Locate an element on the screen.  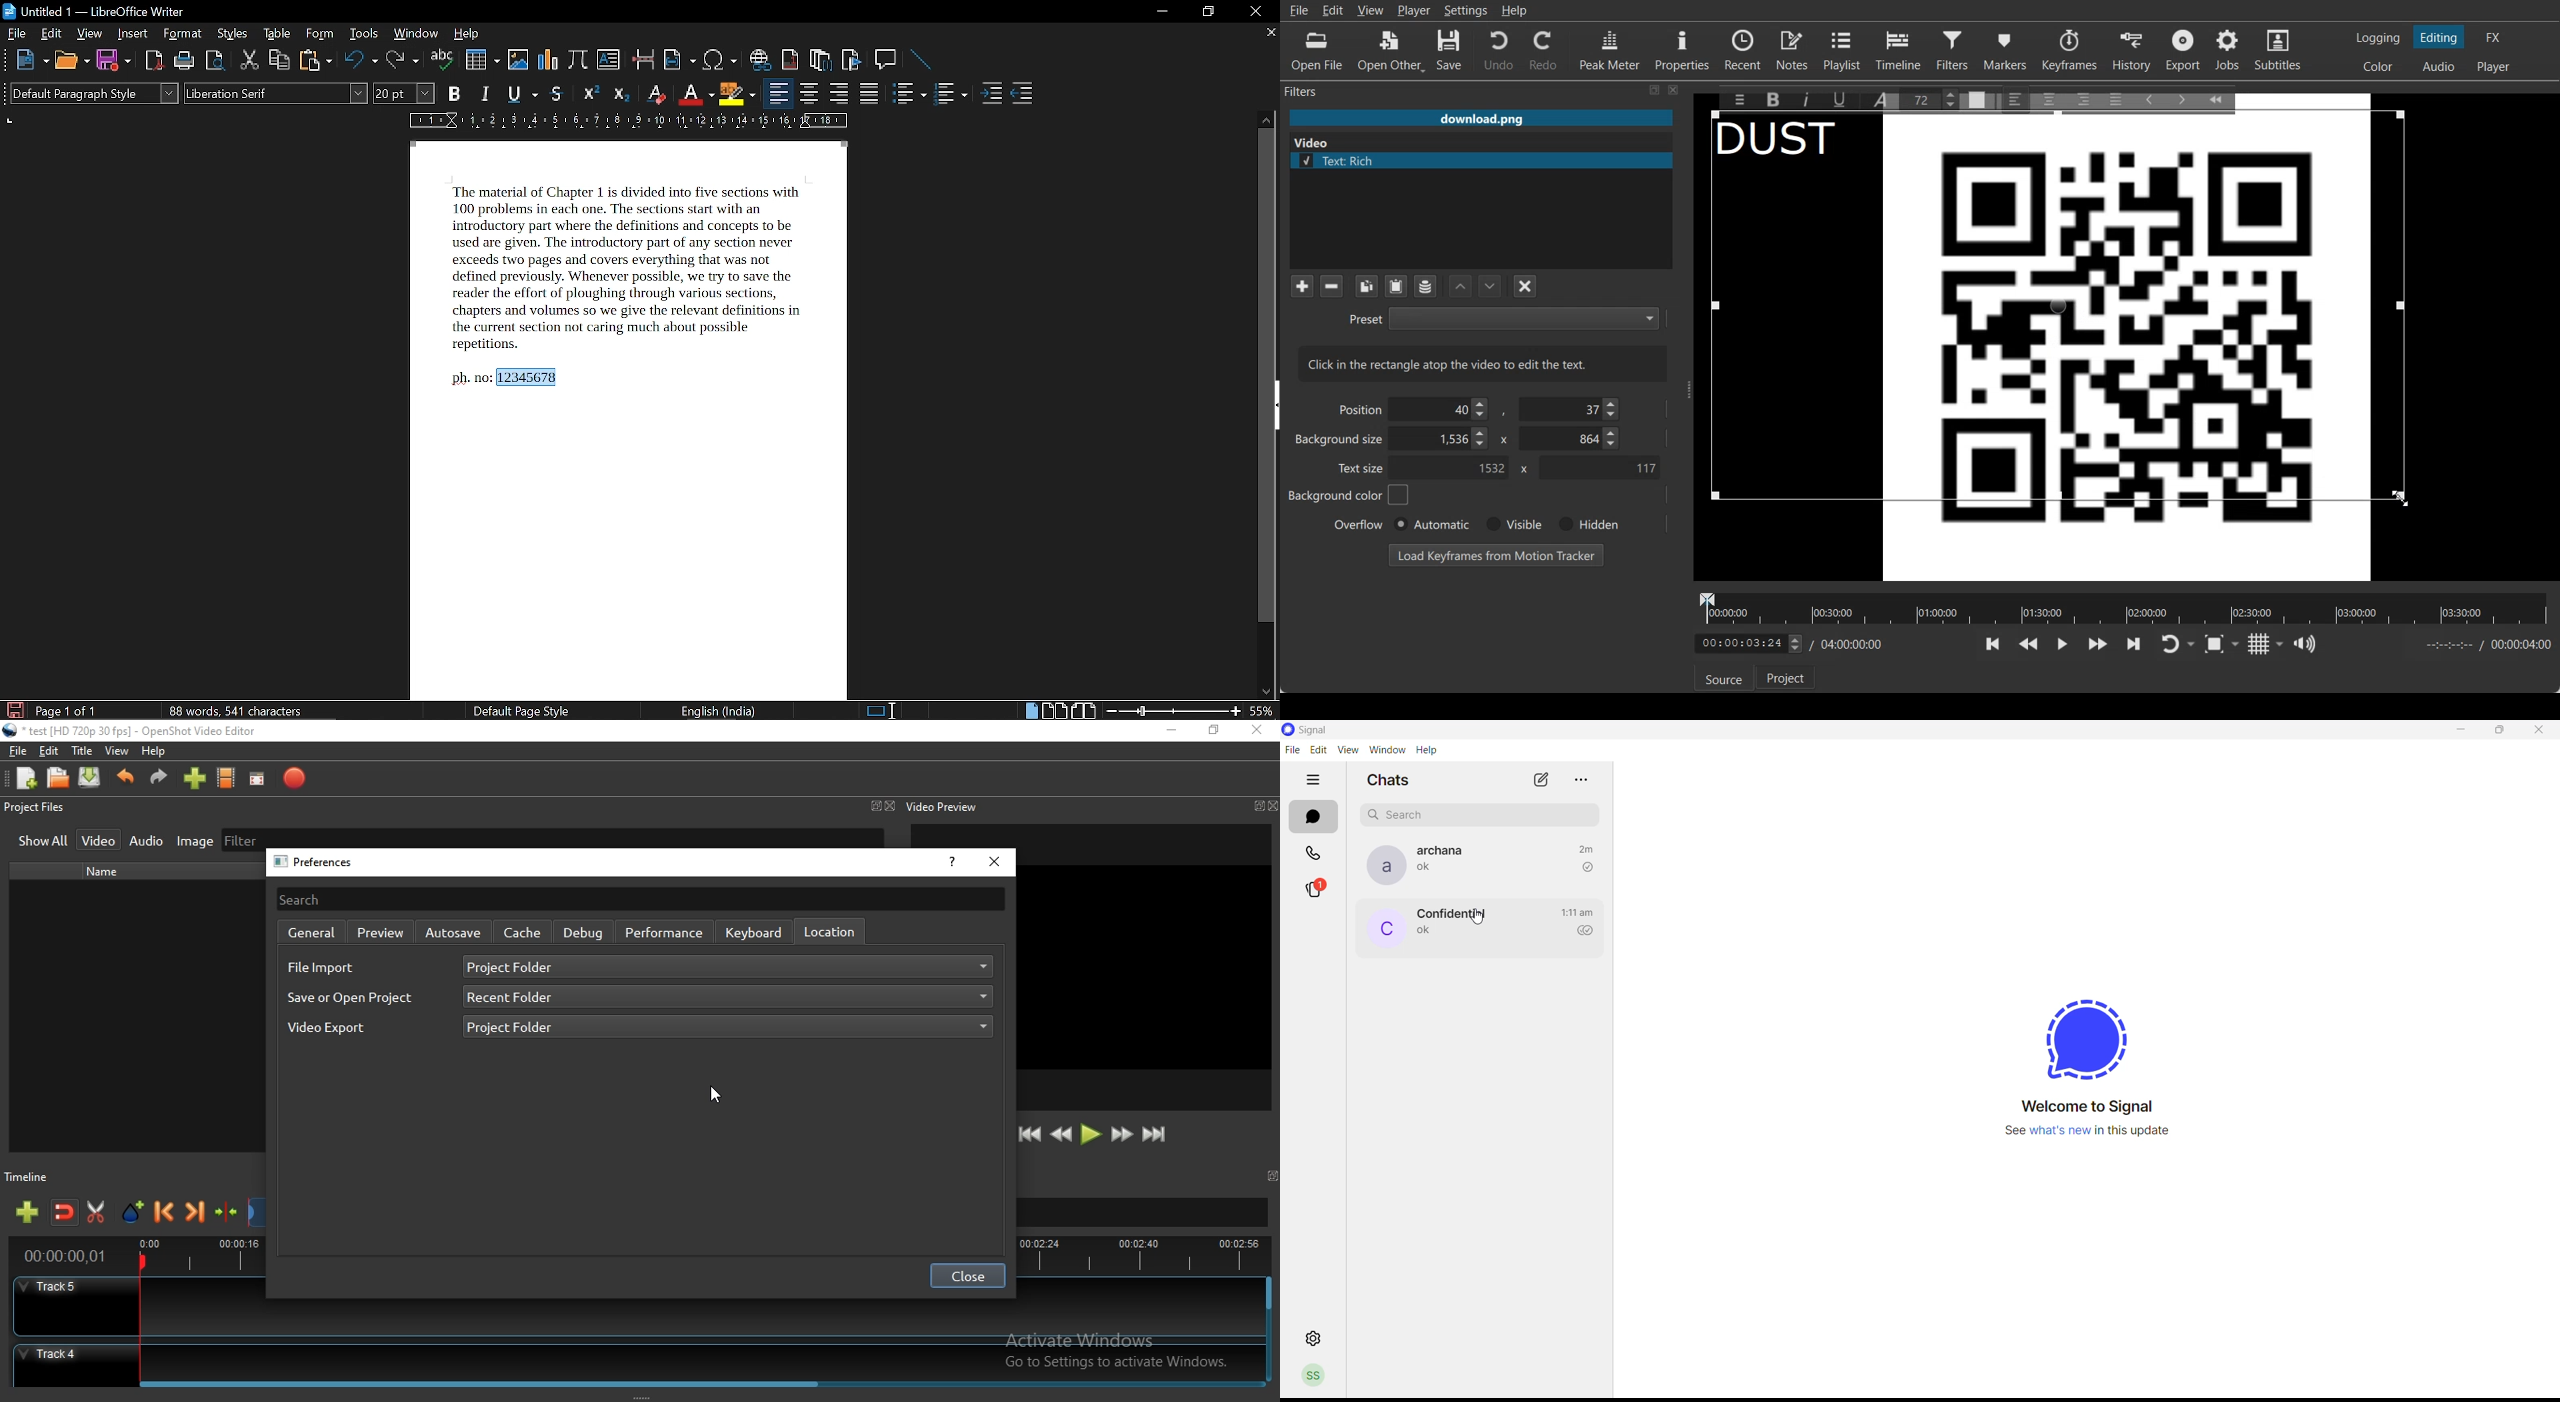
88 words, 541 characters is located at coordinates (235, 709).